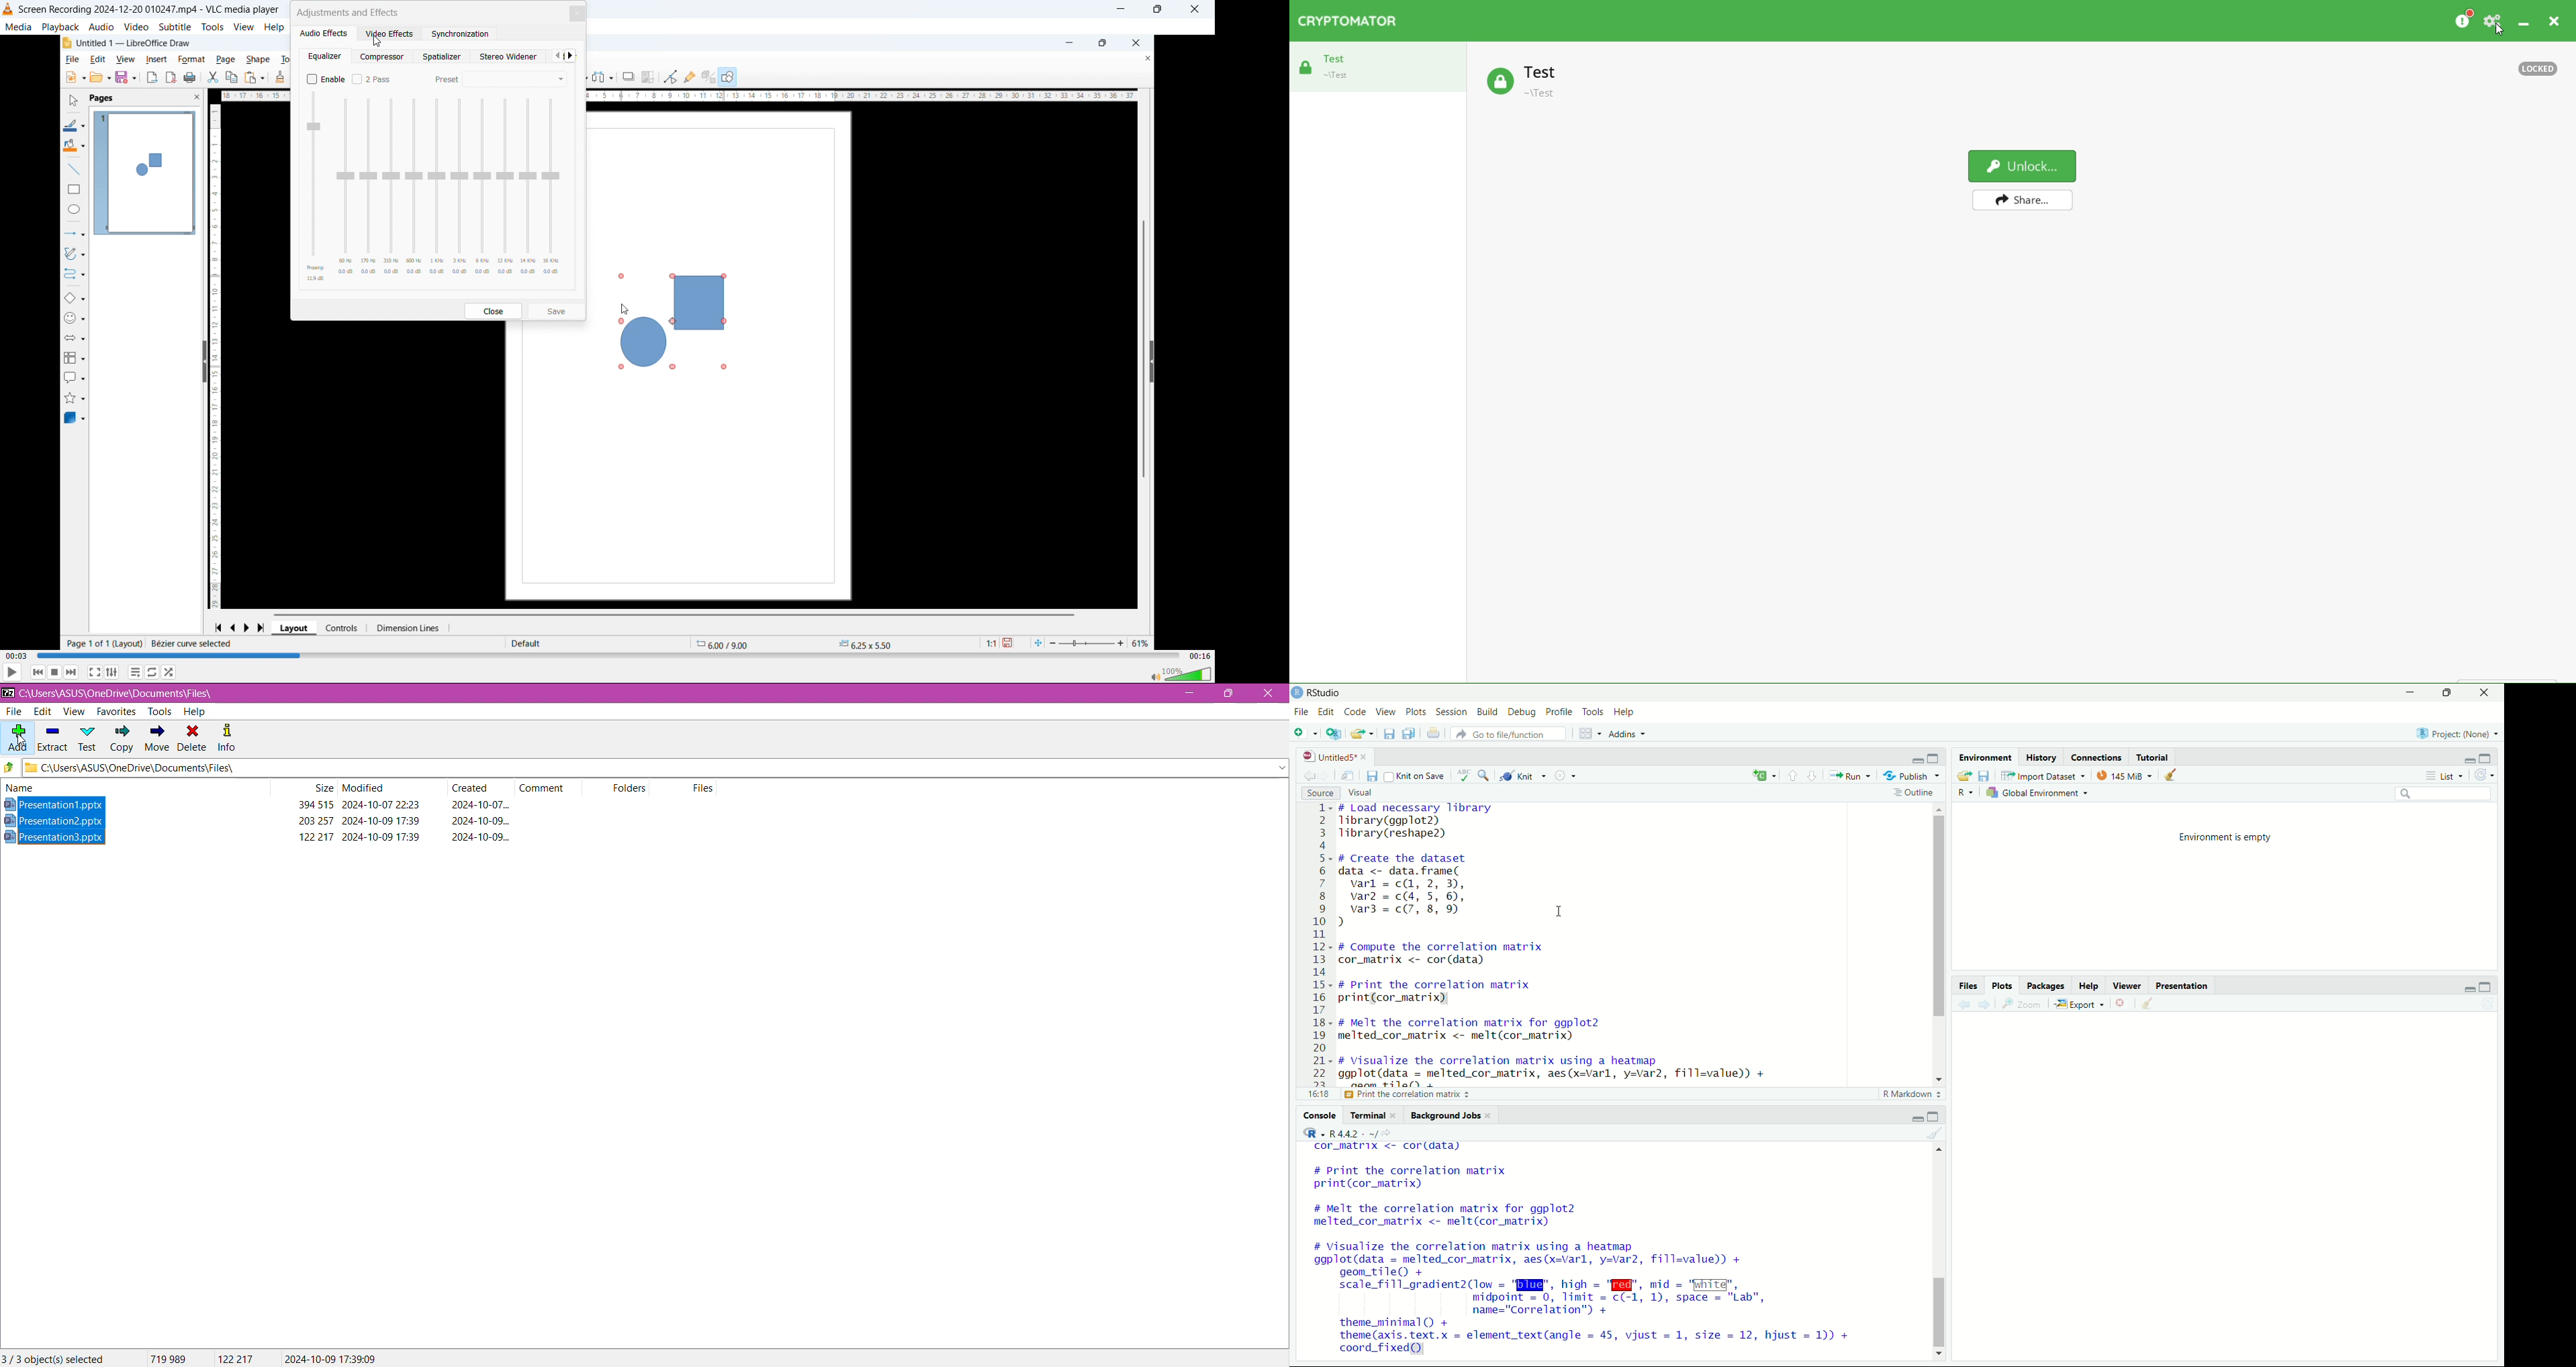 The width and height of the screenshot is (2576, 1372). What do you see at coordinates (326, 78) in the screenshot?
I see `Enable ` at bounding box center [326, 78].